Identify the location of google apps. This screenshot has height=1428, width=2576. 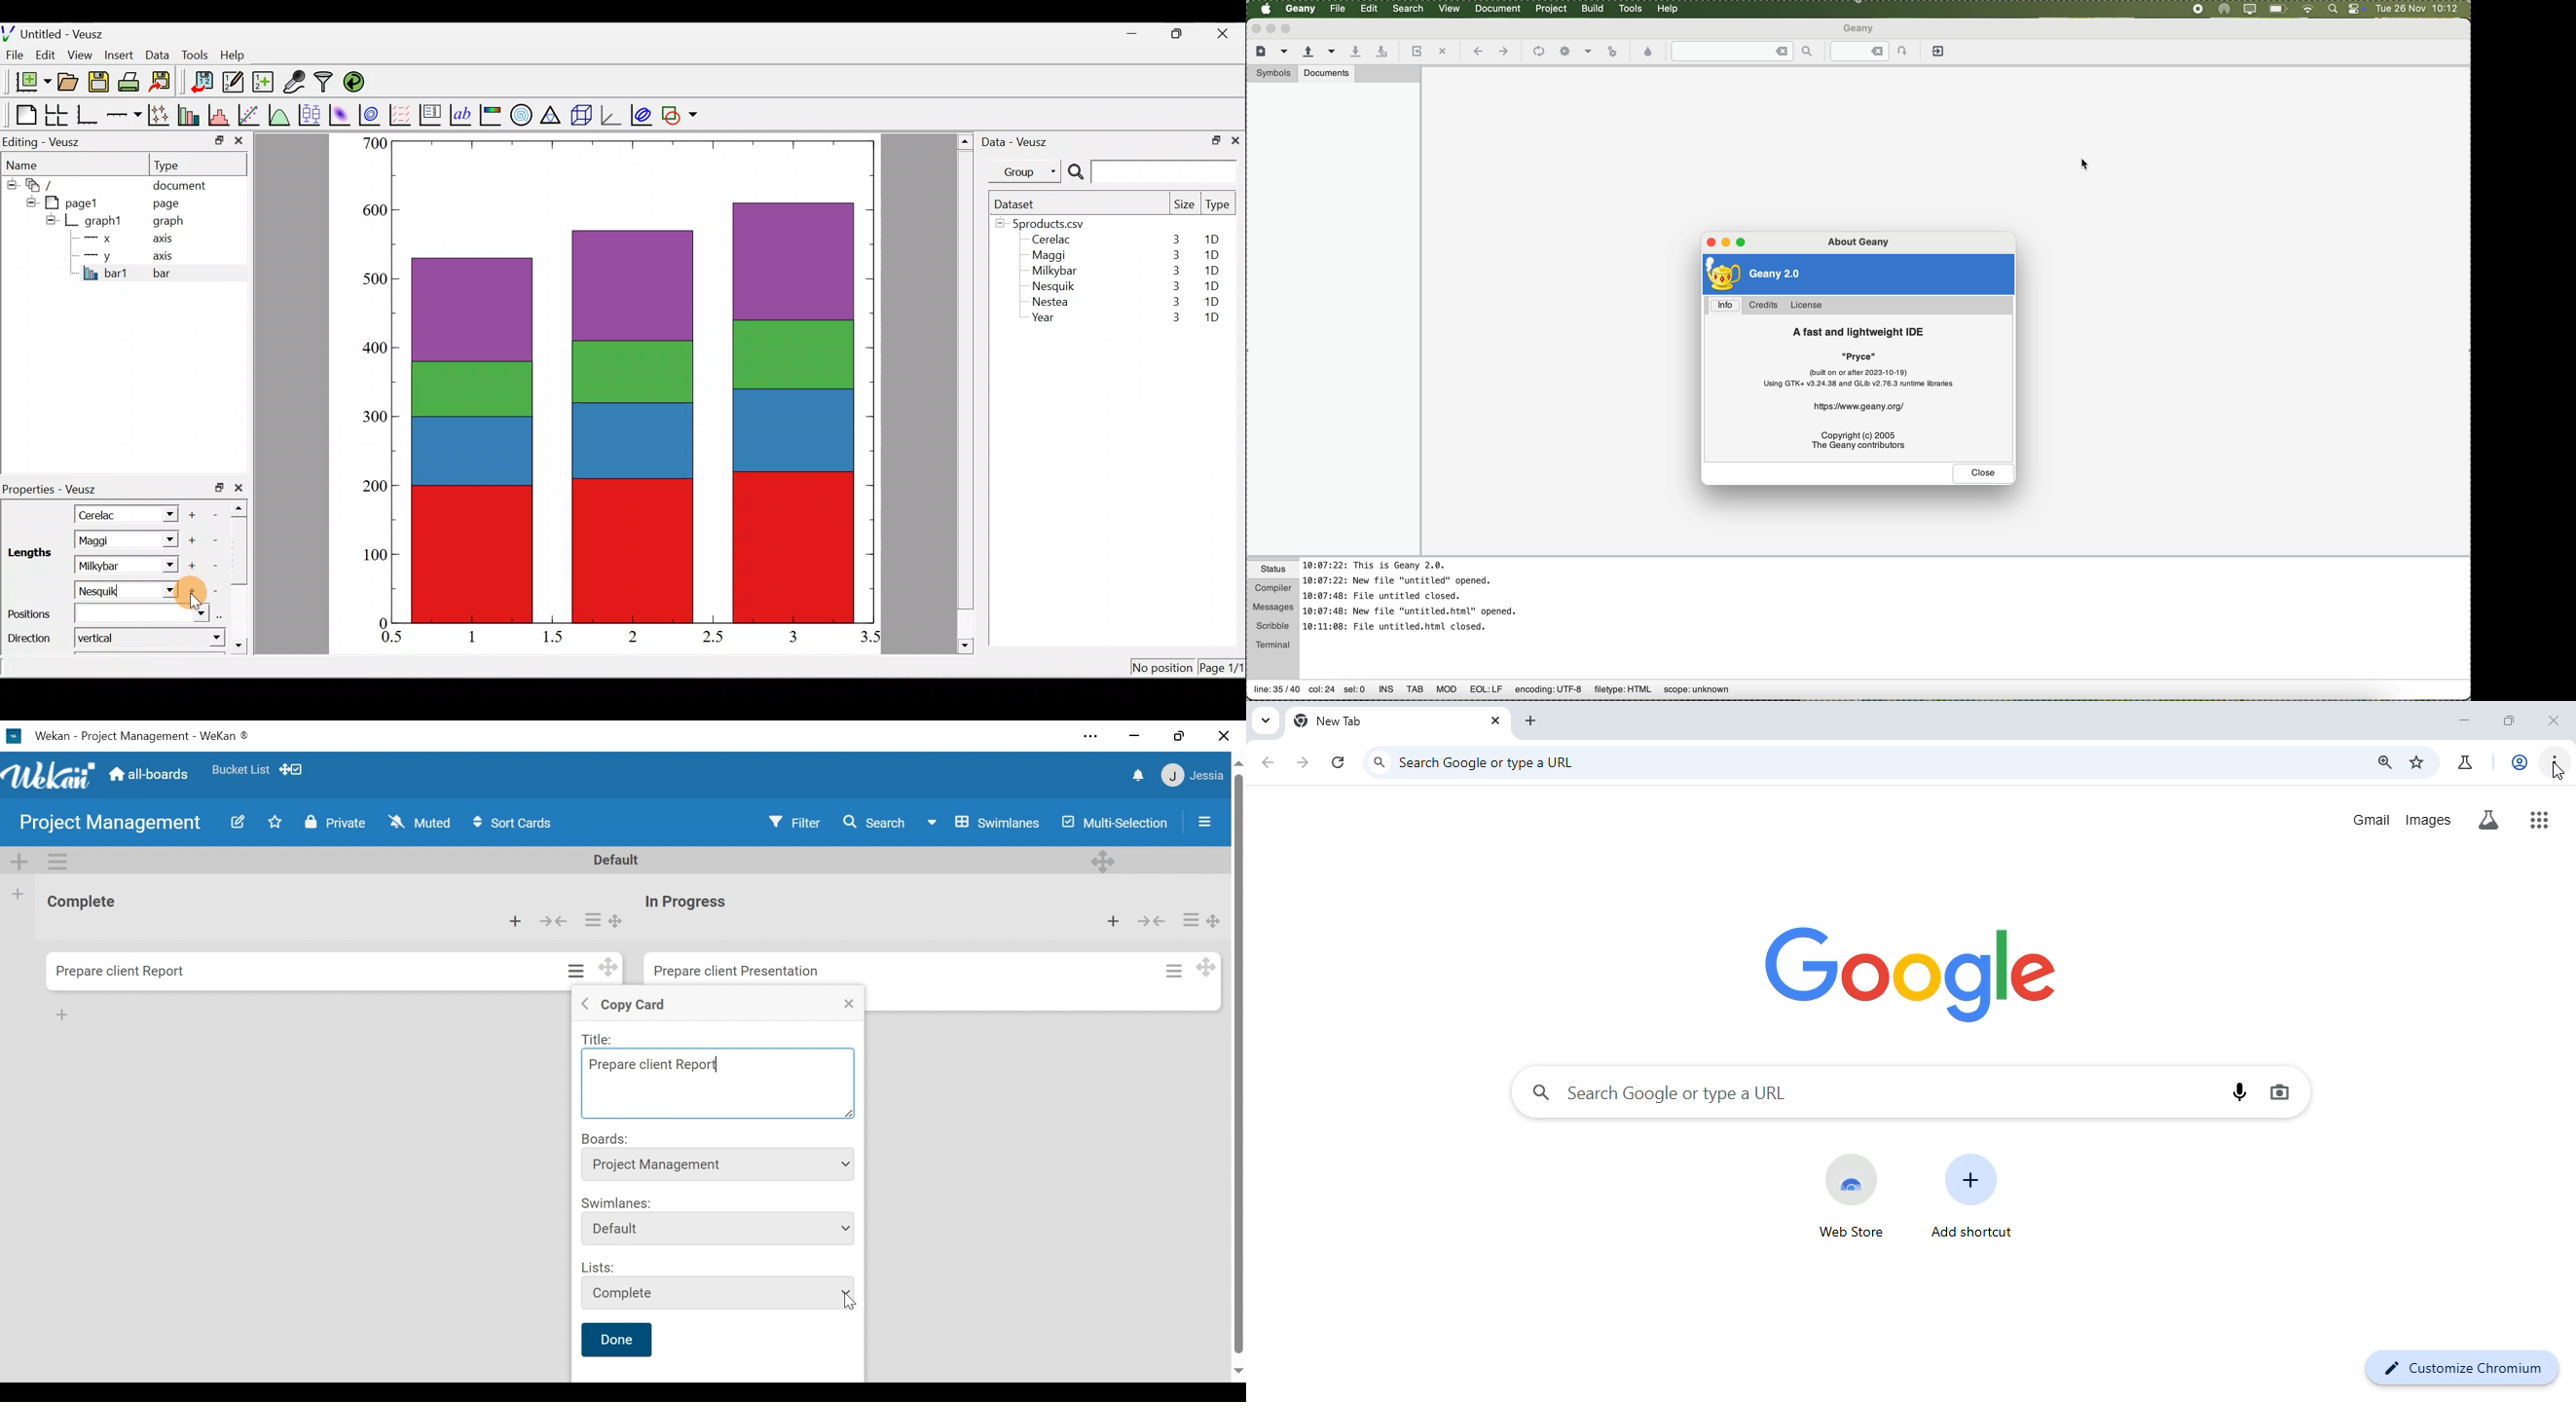
(2541, 818).